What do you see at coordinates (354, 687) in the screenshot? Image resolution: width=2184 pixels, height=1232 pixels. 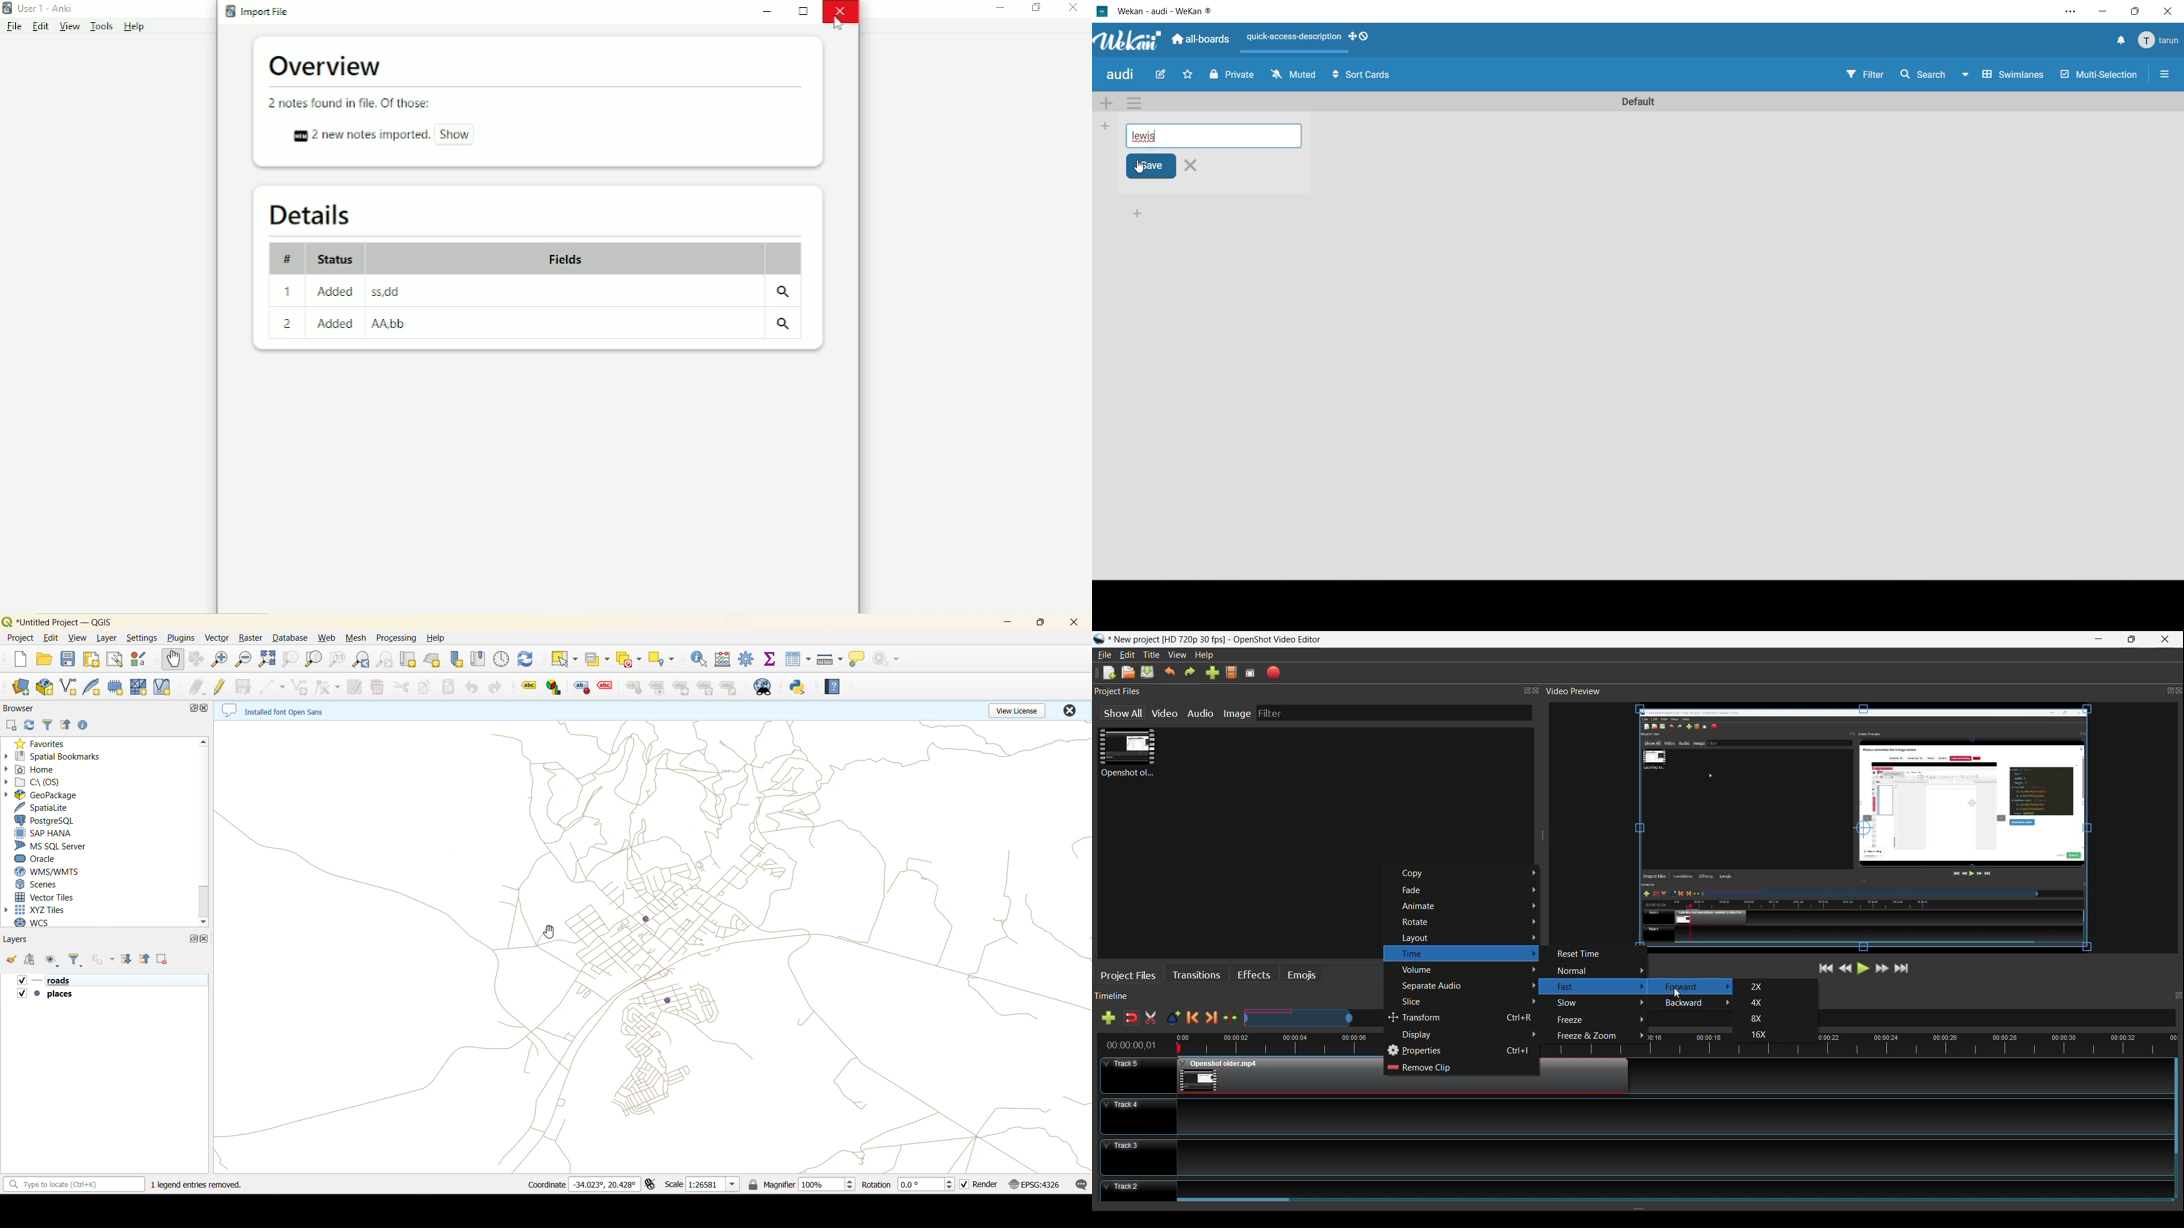 I see `modify` at bounding box center [354, 687].